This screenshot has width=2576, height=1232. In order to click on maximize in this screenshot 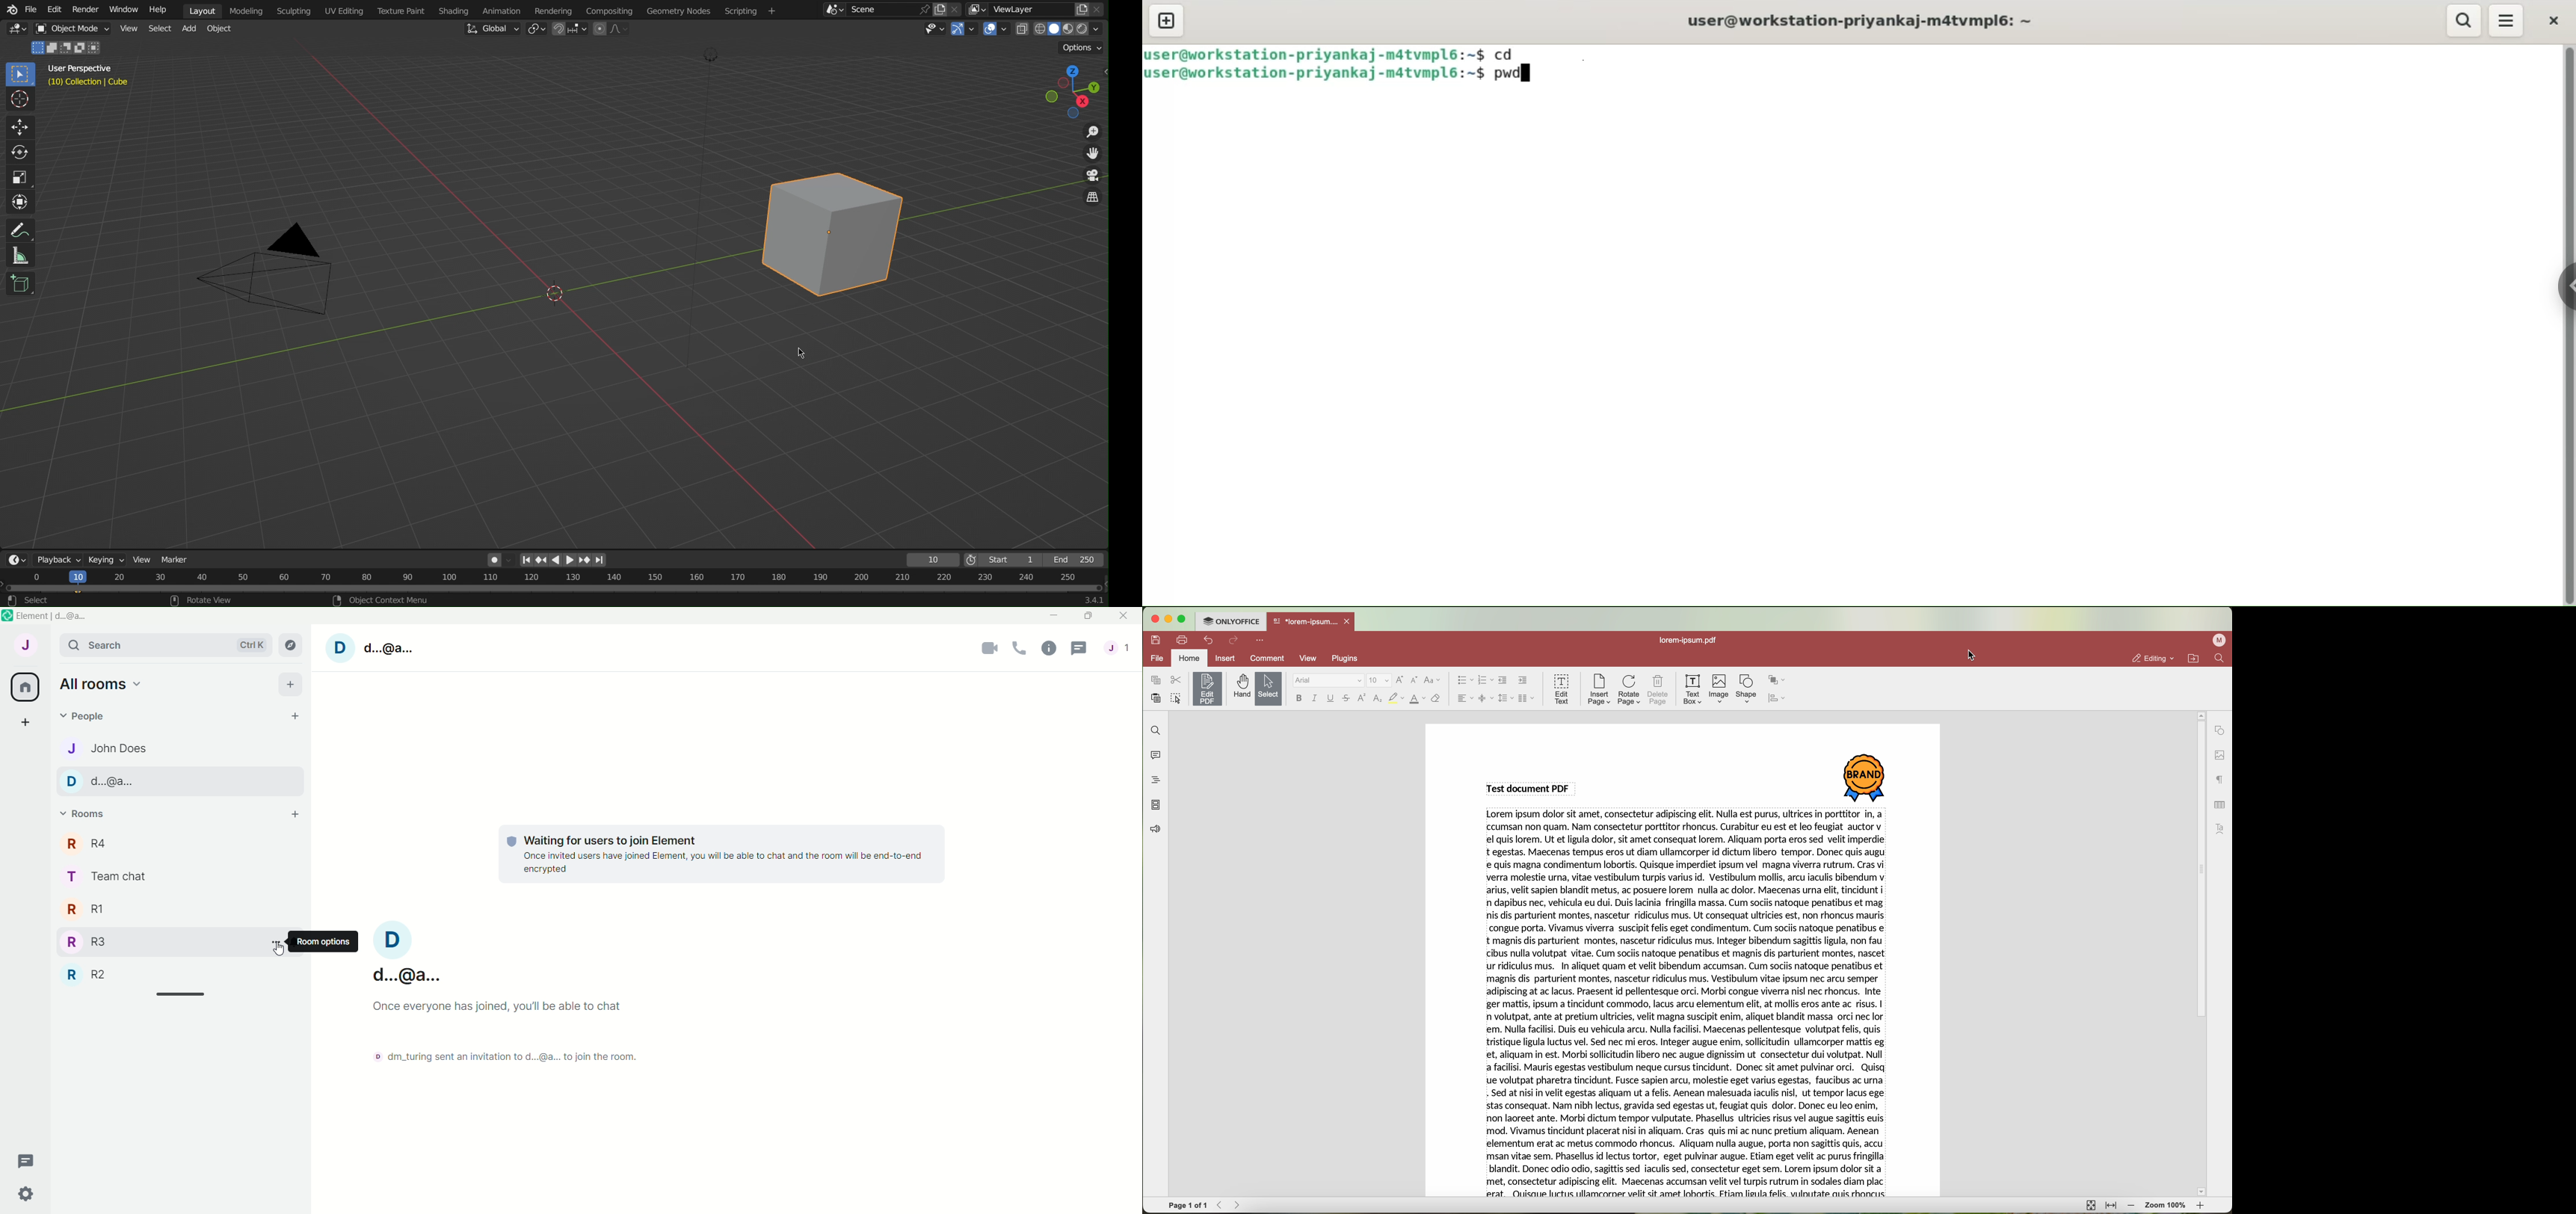, I will do `click(1094, 618)`.